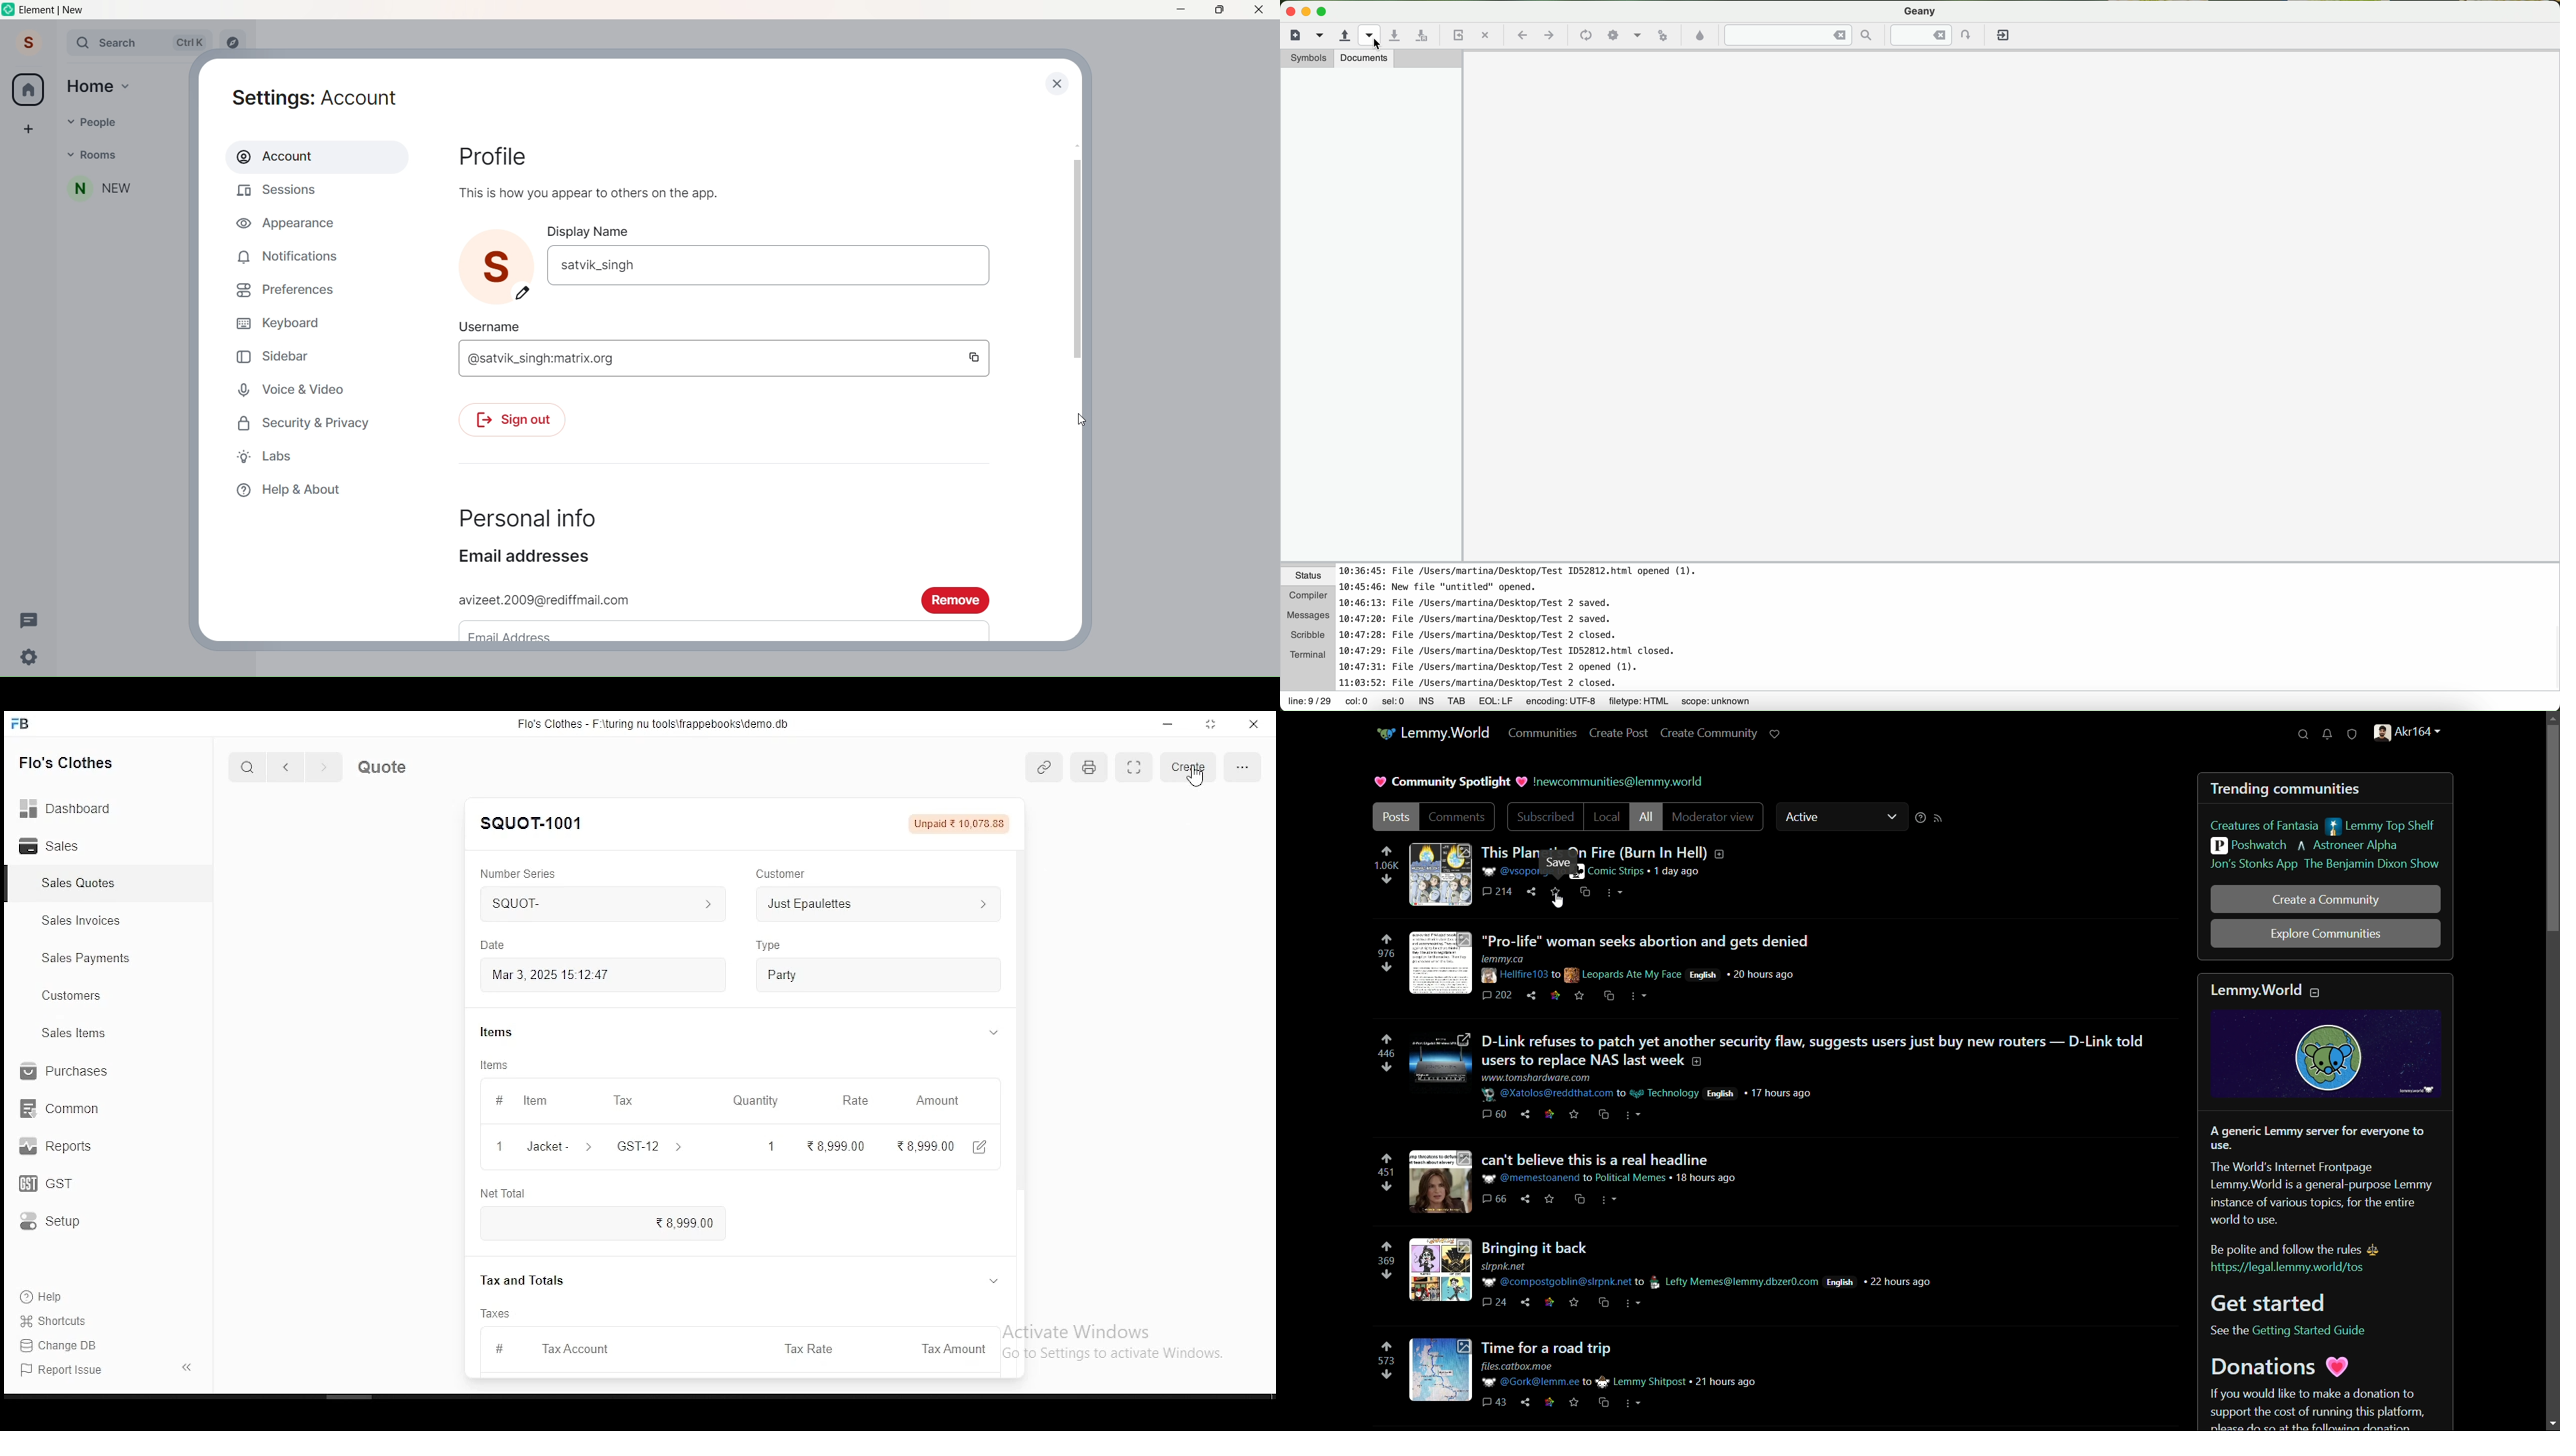 The image size is (2576, 1456). Describe the element at coordinates (276, 457) in the screenshot. I see `Labs` at that location.